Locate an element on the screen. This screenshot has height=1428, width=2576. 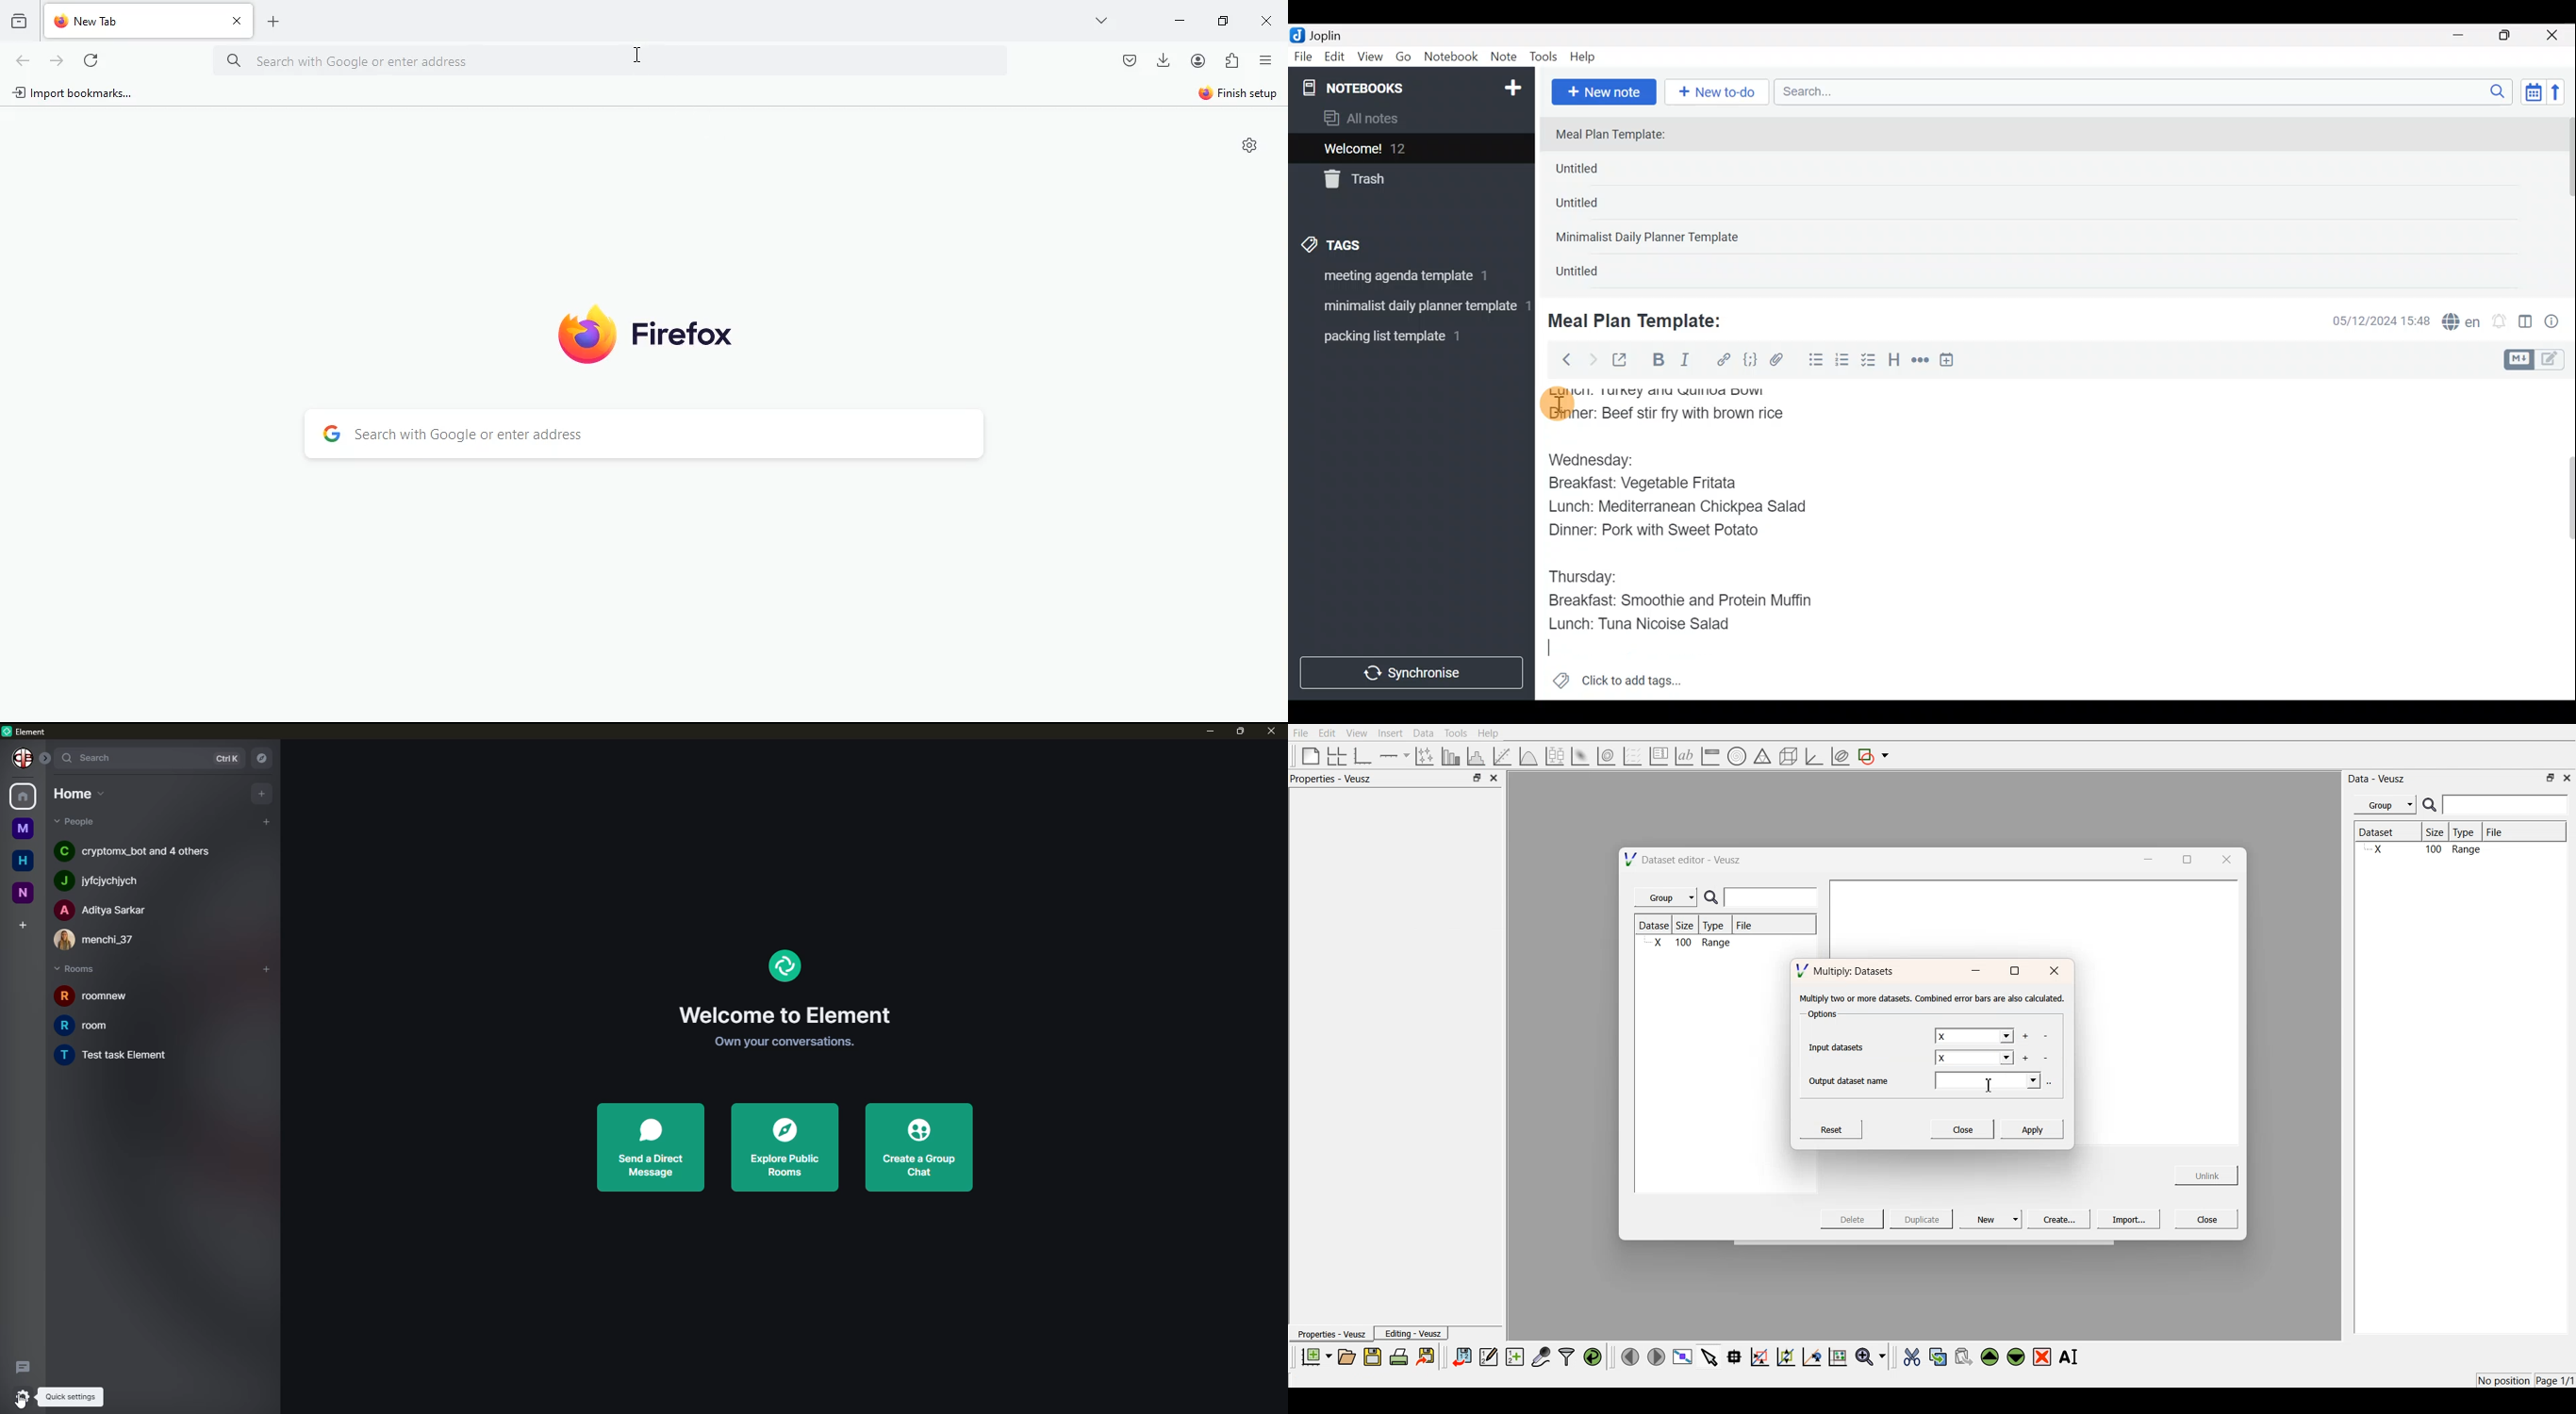
Lunch: Mediterranean Chickpea Salad is located at coordinates (1687, 509).